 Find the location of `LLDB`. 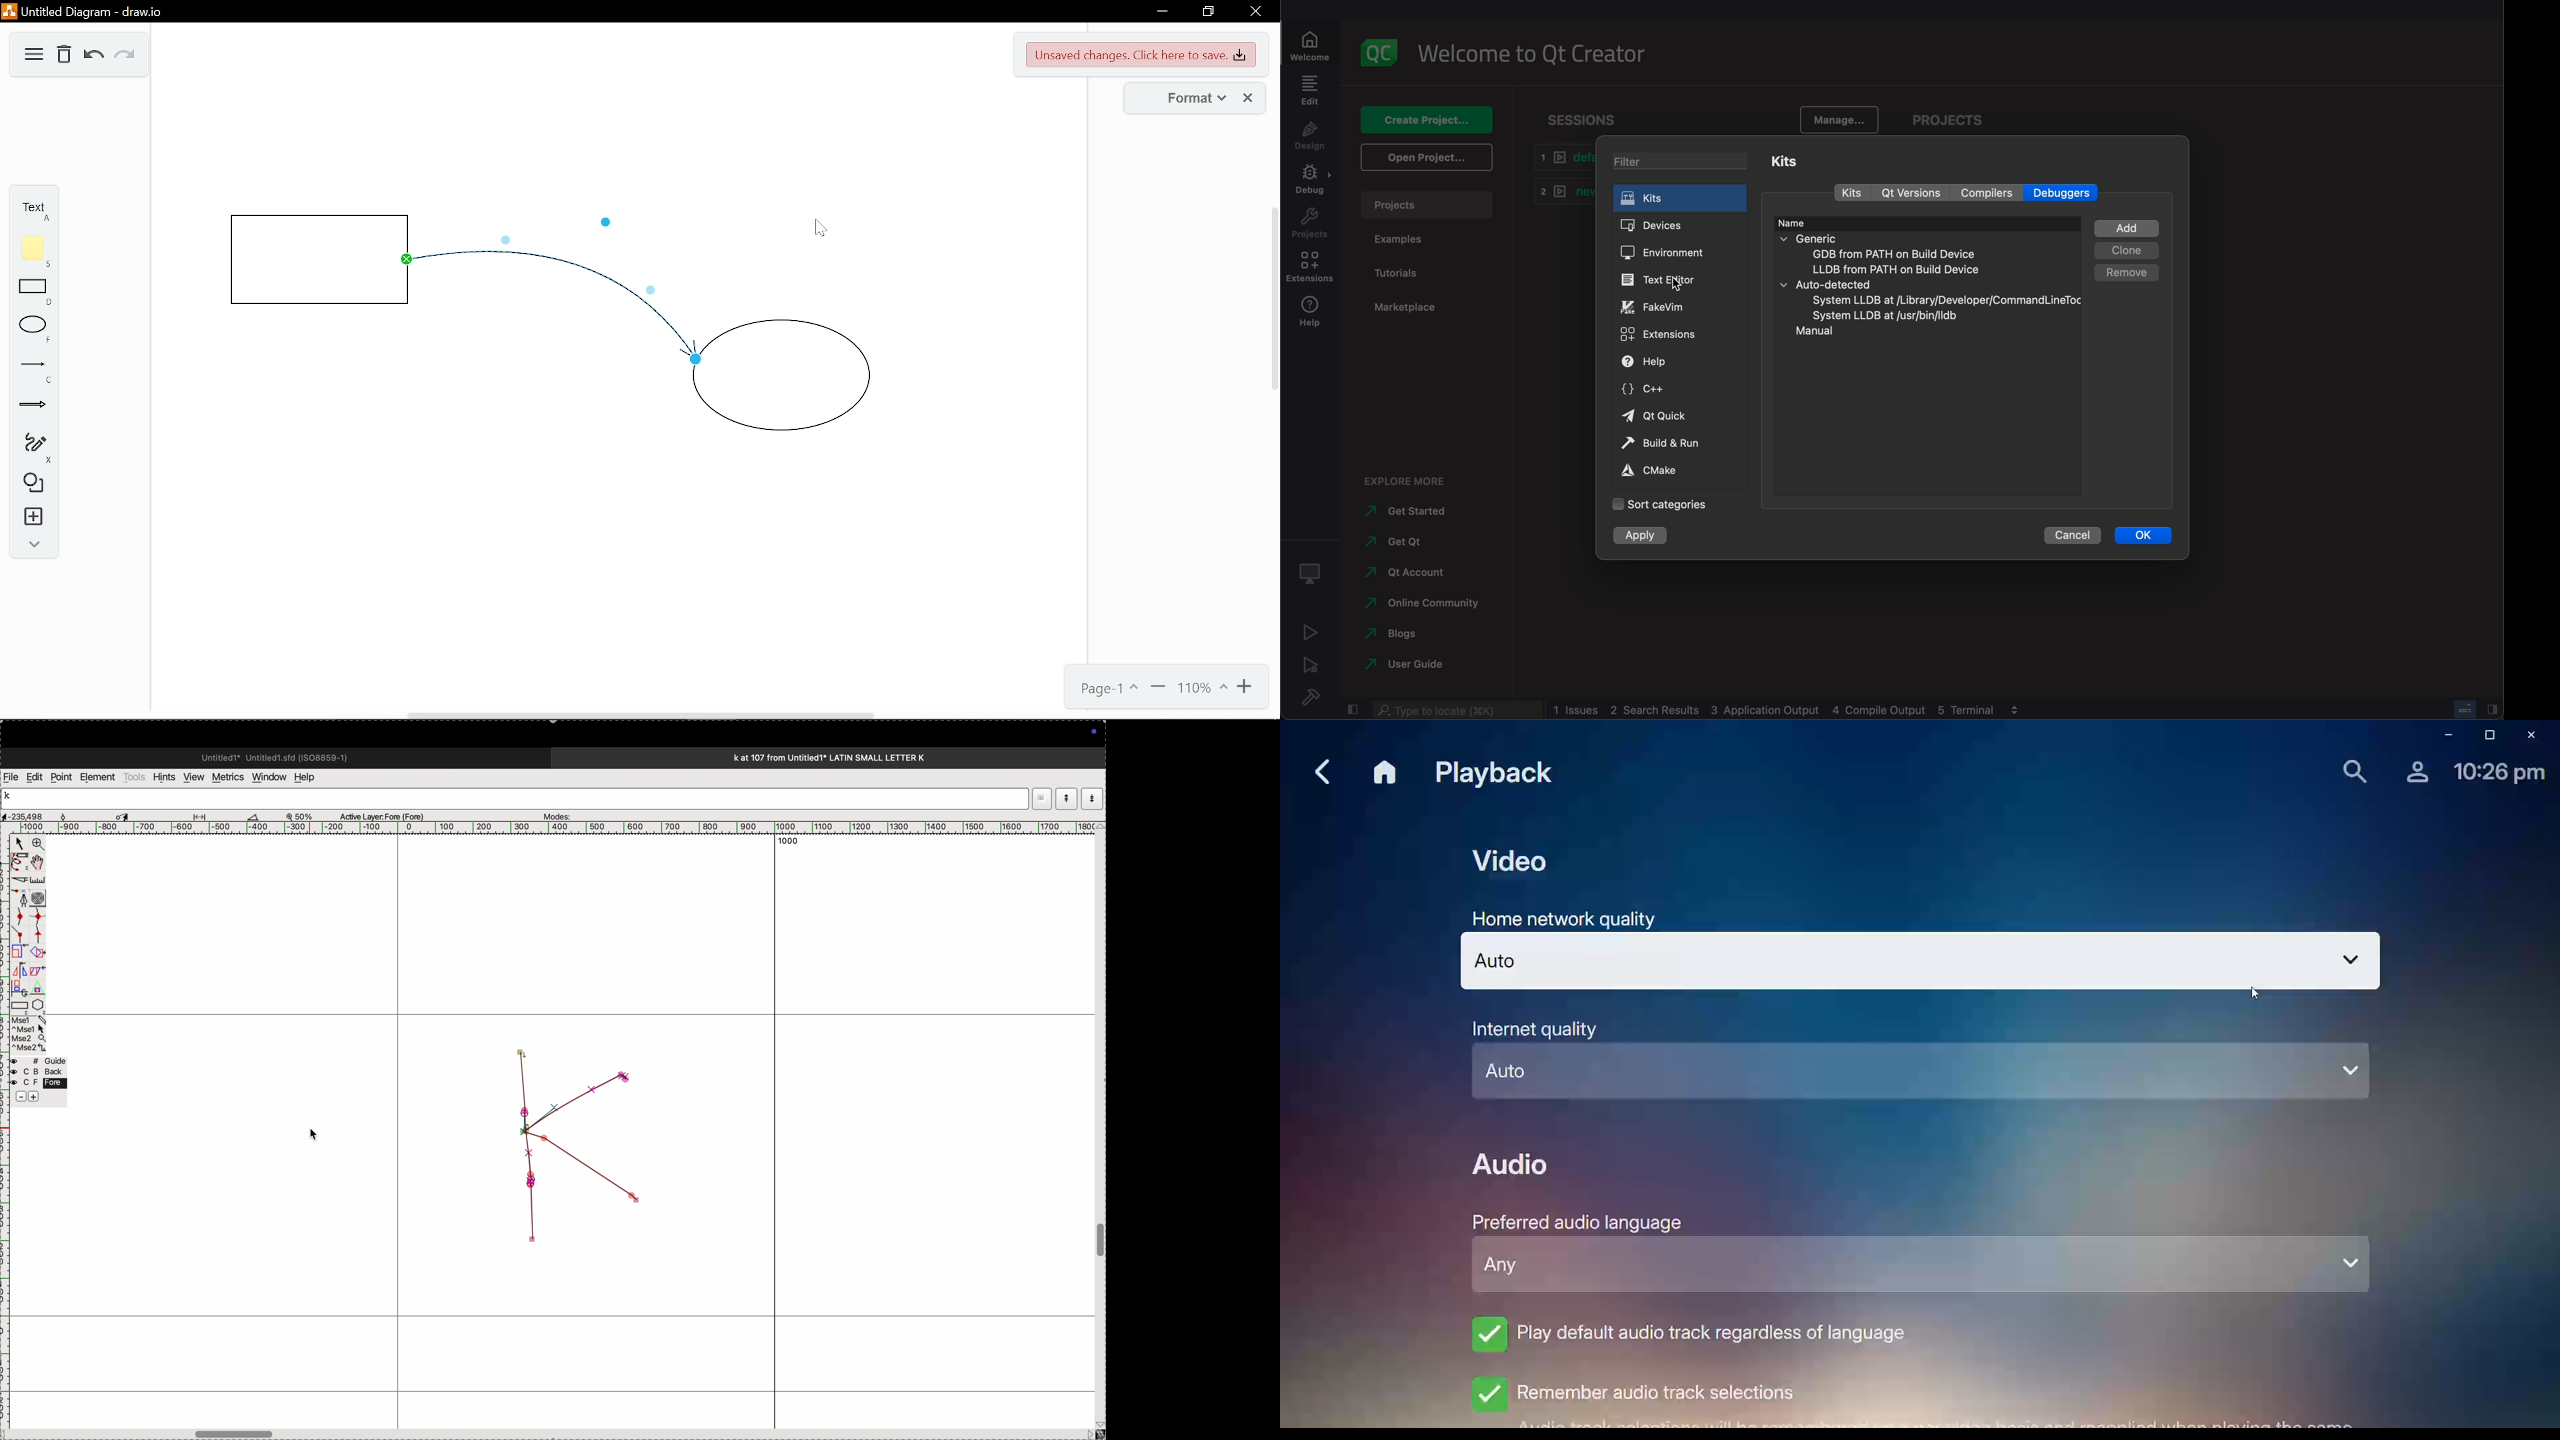

LLDB is located at coordinates (1907, 269).